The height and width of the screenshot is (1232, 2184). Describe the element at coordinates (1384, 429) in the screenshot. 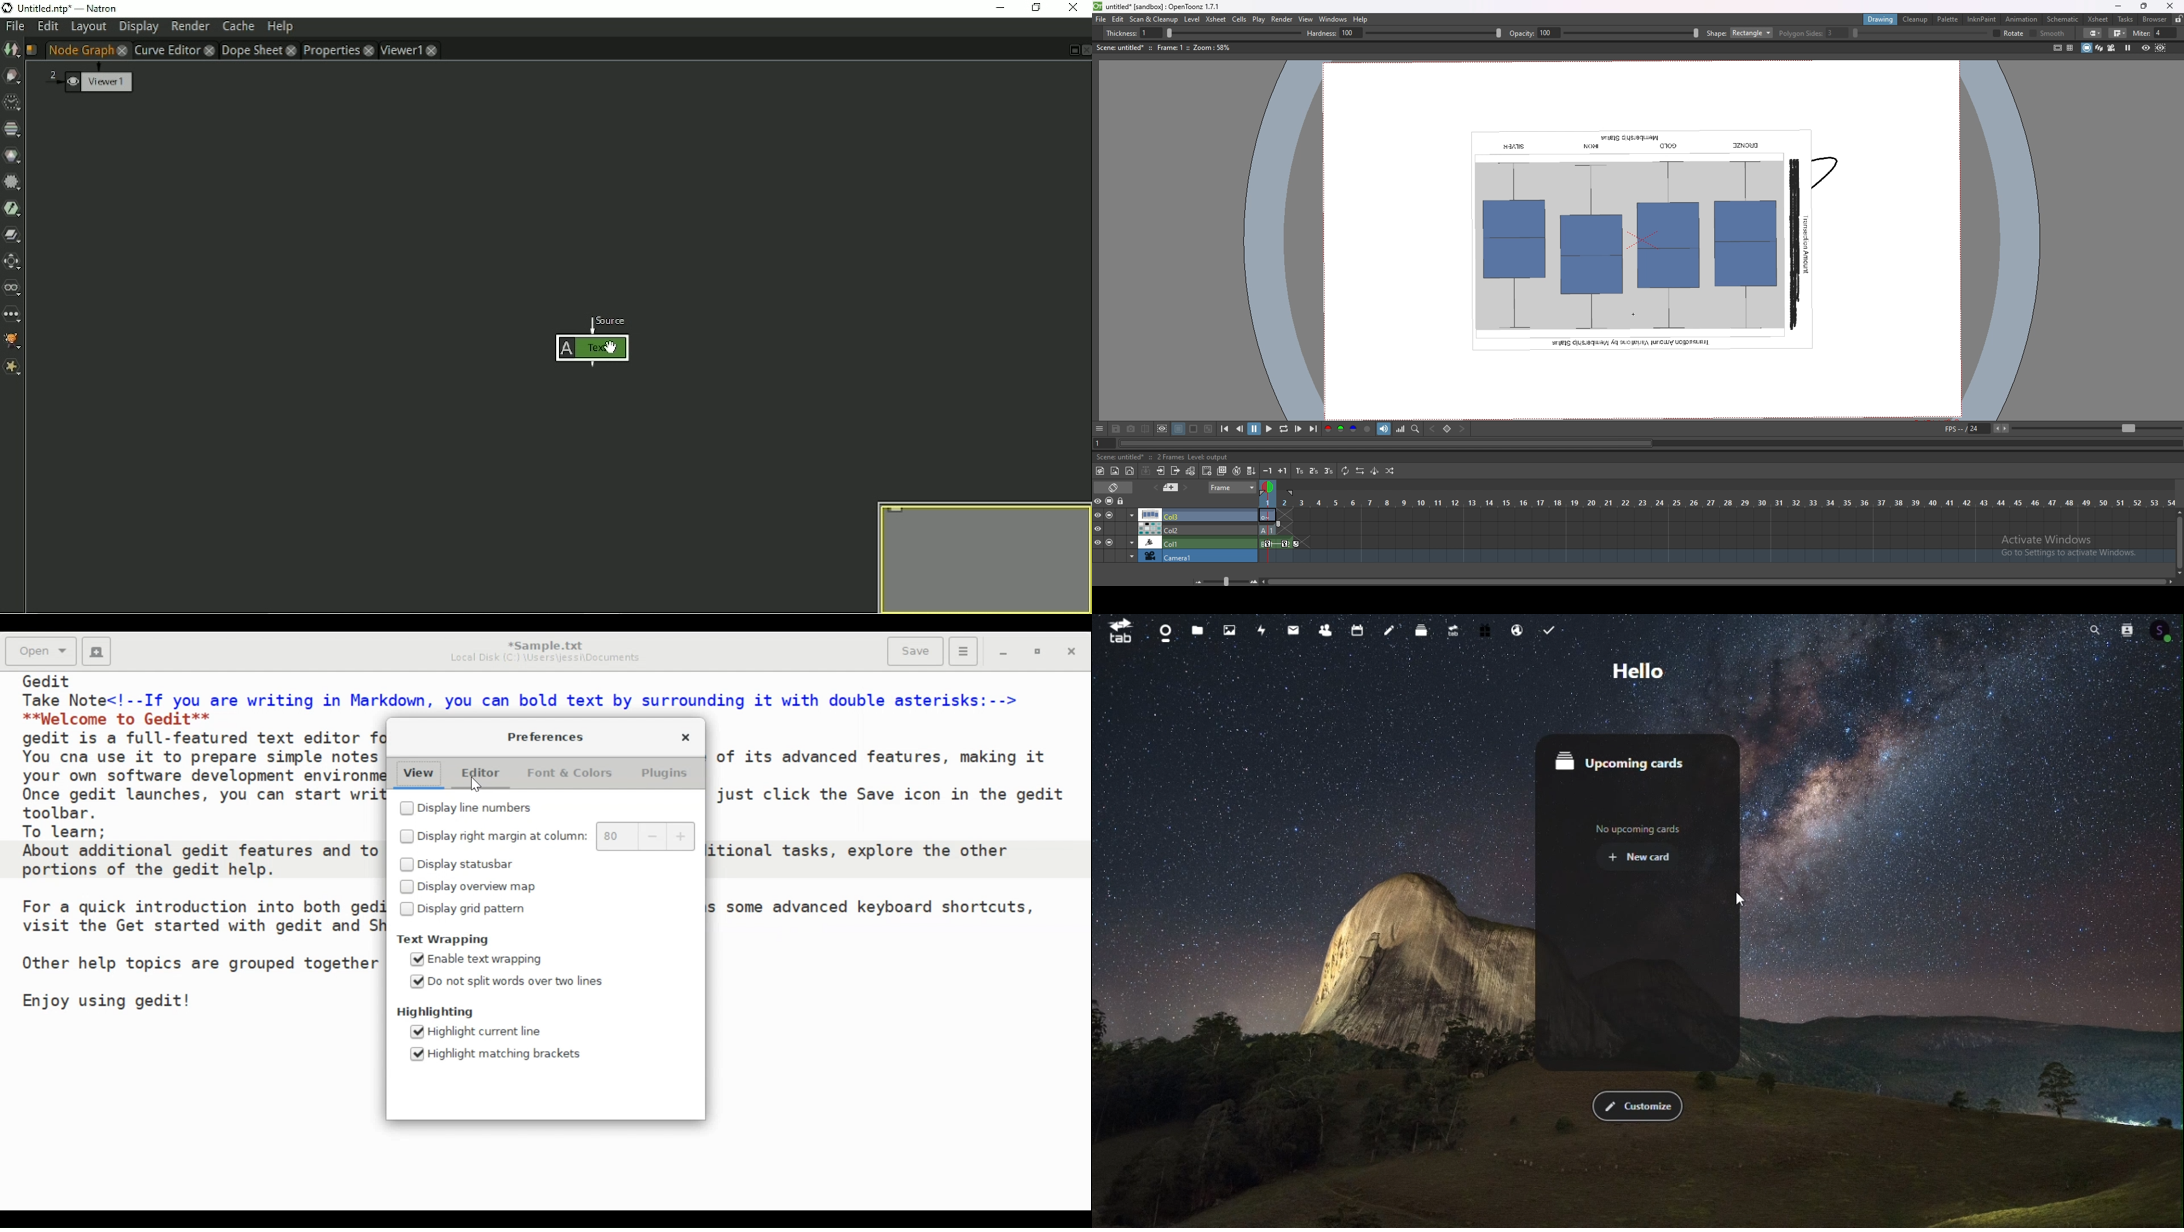

I see `soundtrack` at that location.